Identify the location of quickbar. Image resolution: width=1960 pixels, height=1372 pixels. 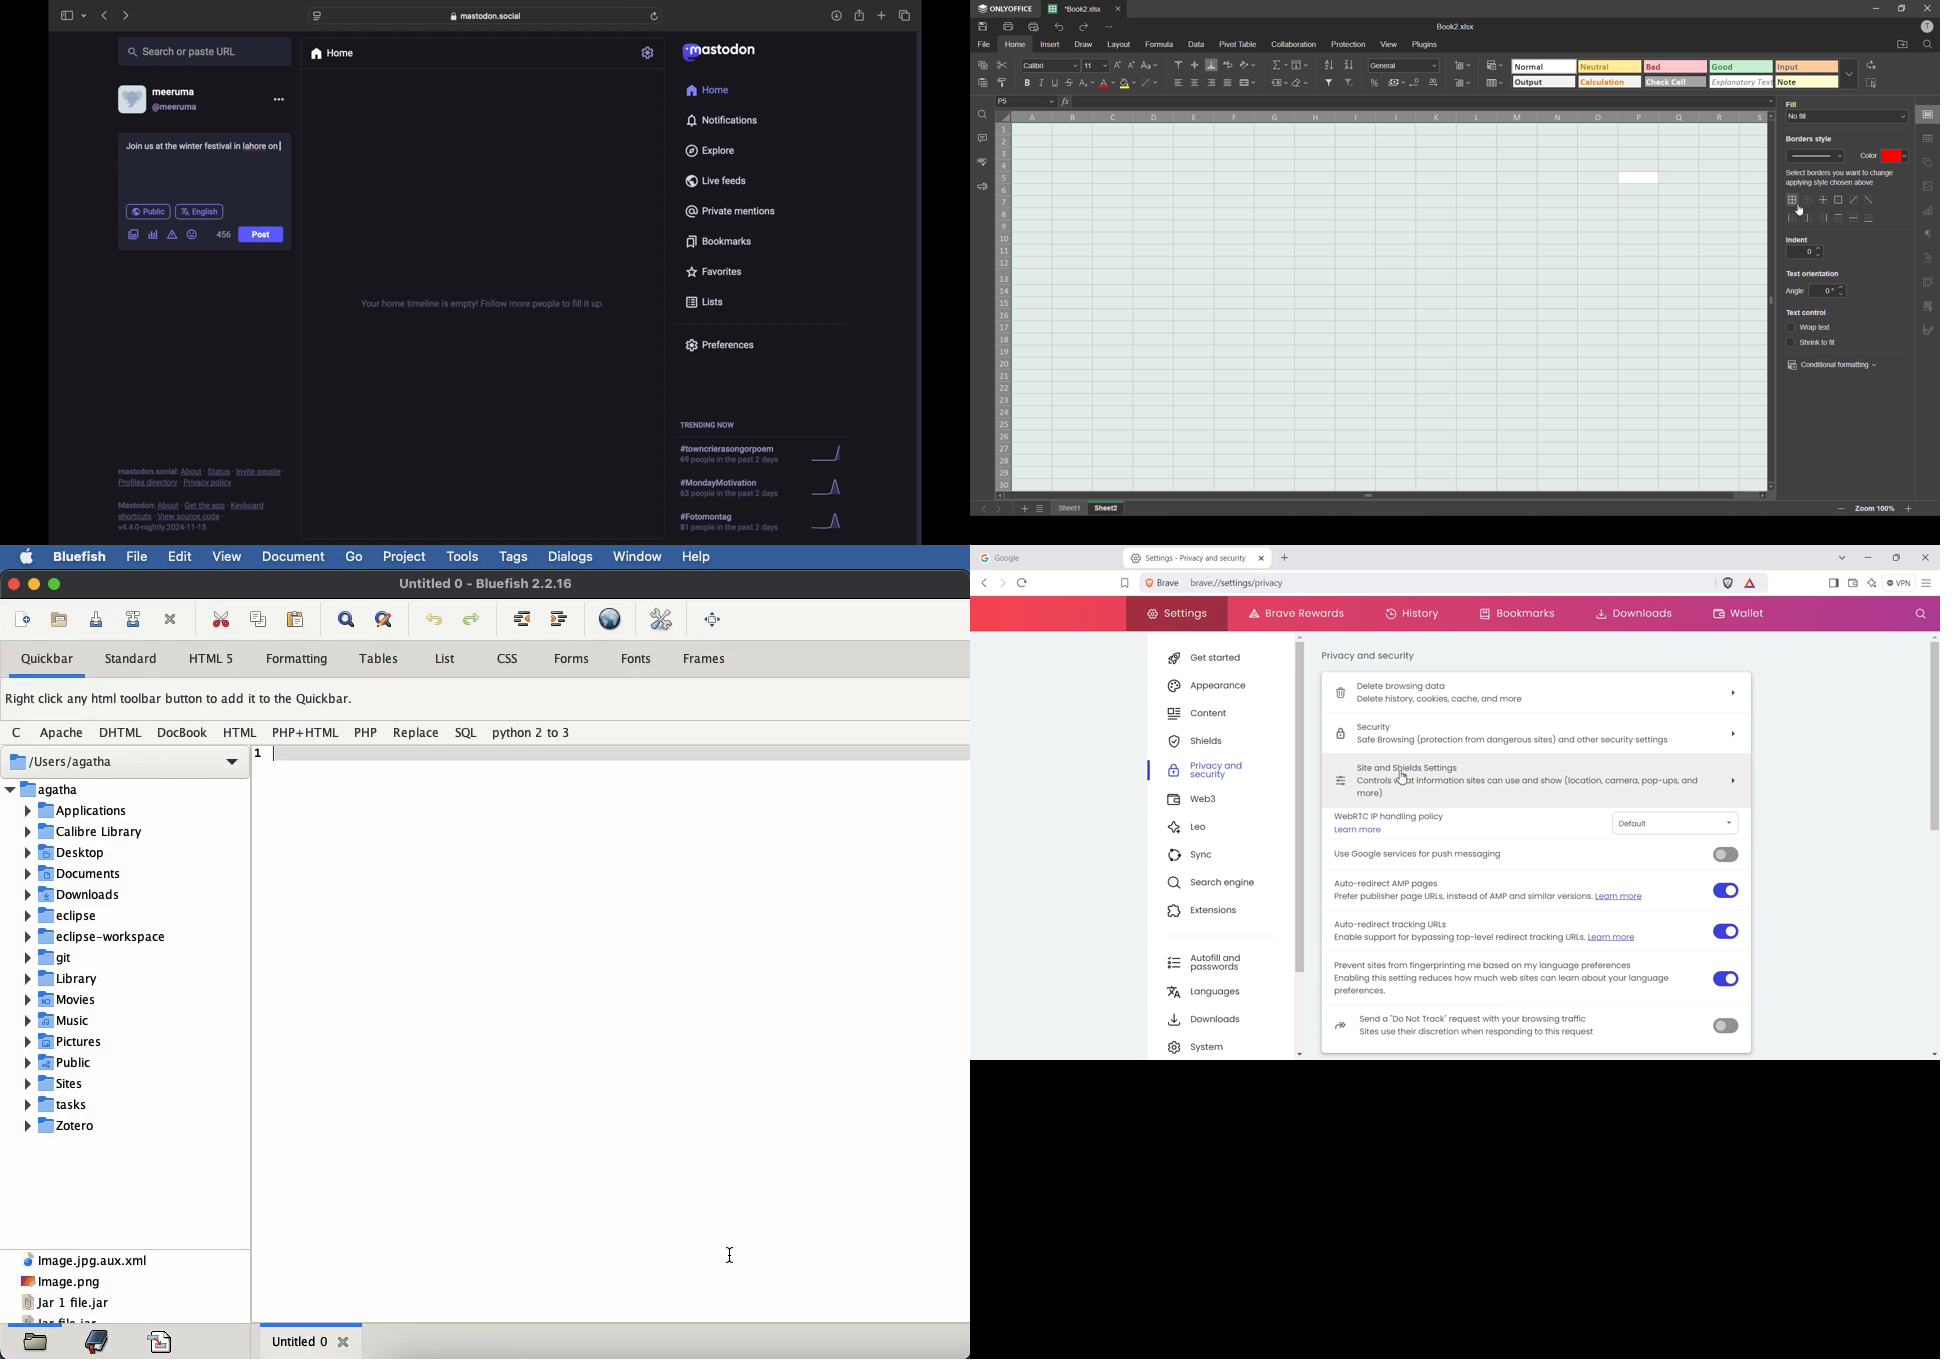
(48, 658).